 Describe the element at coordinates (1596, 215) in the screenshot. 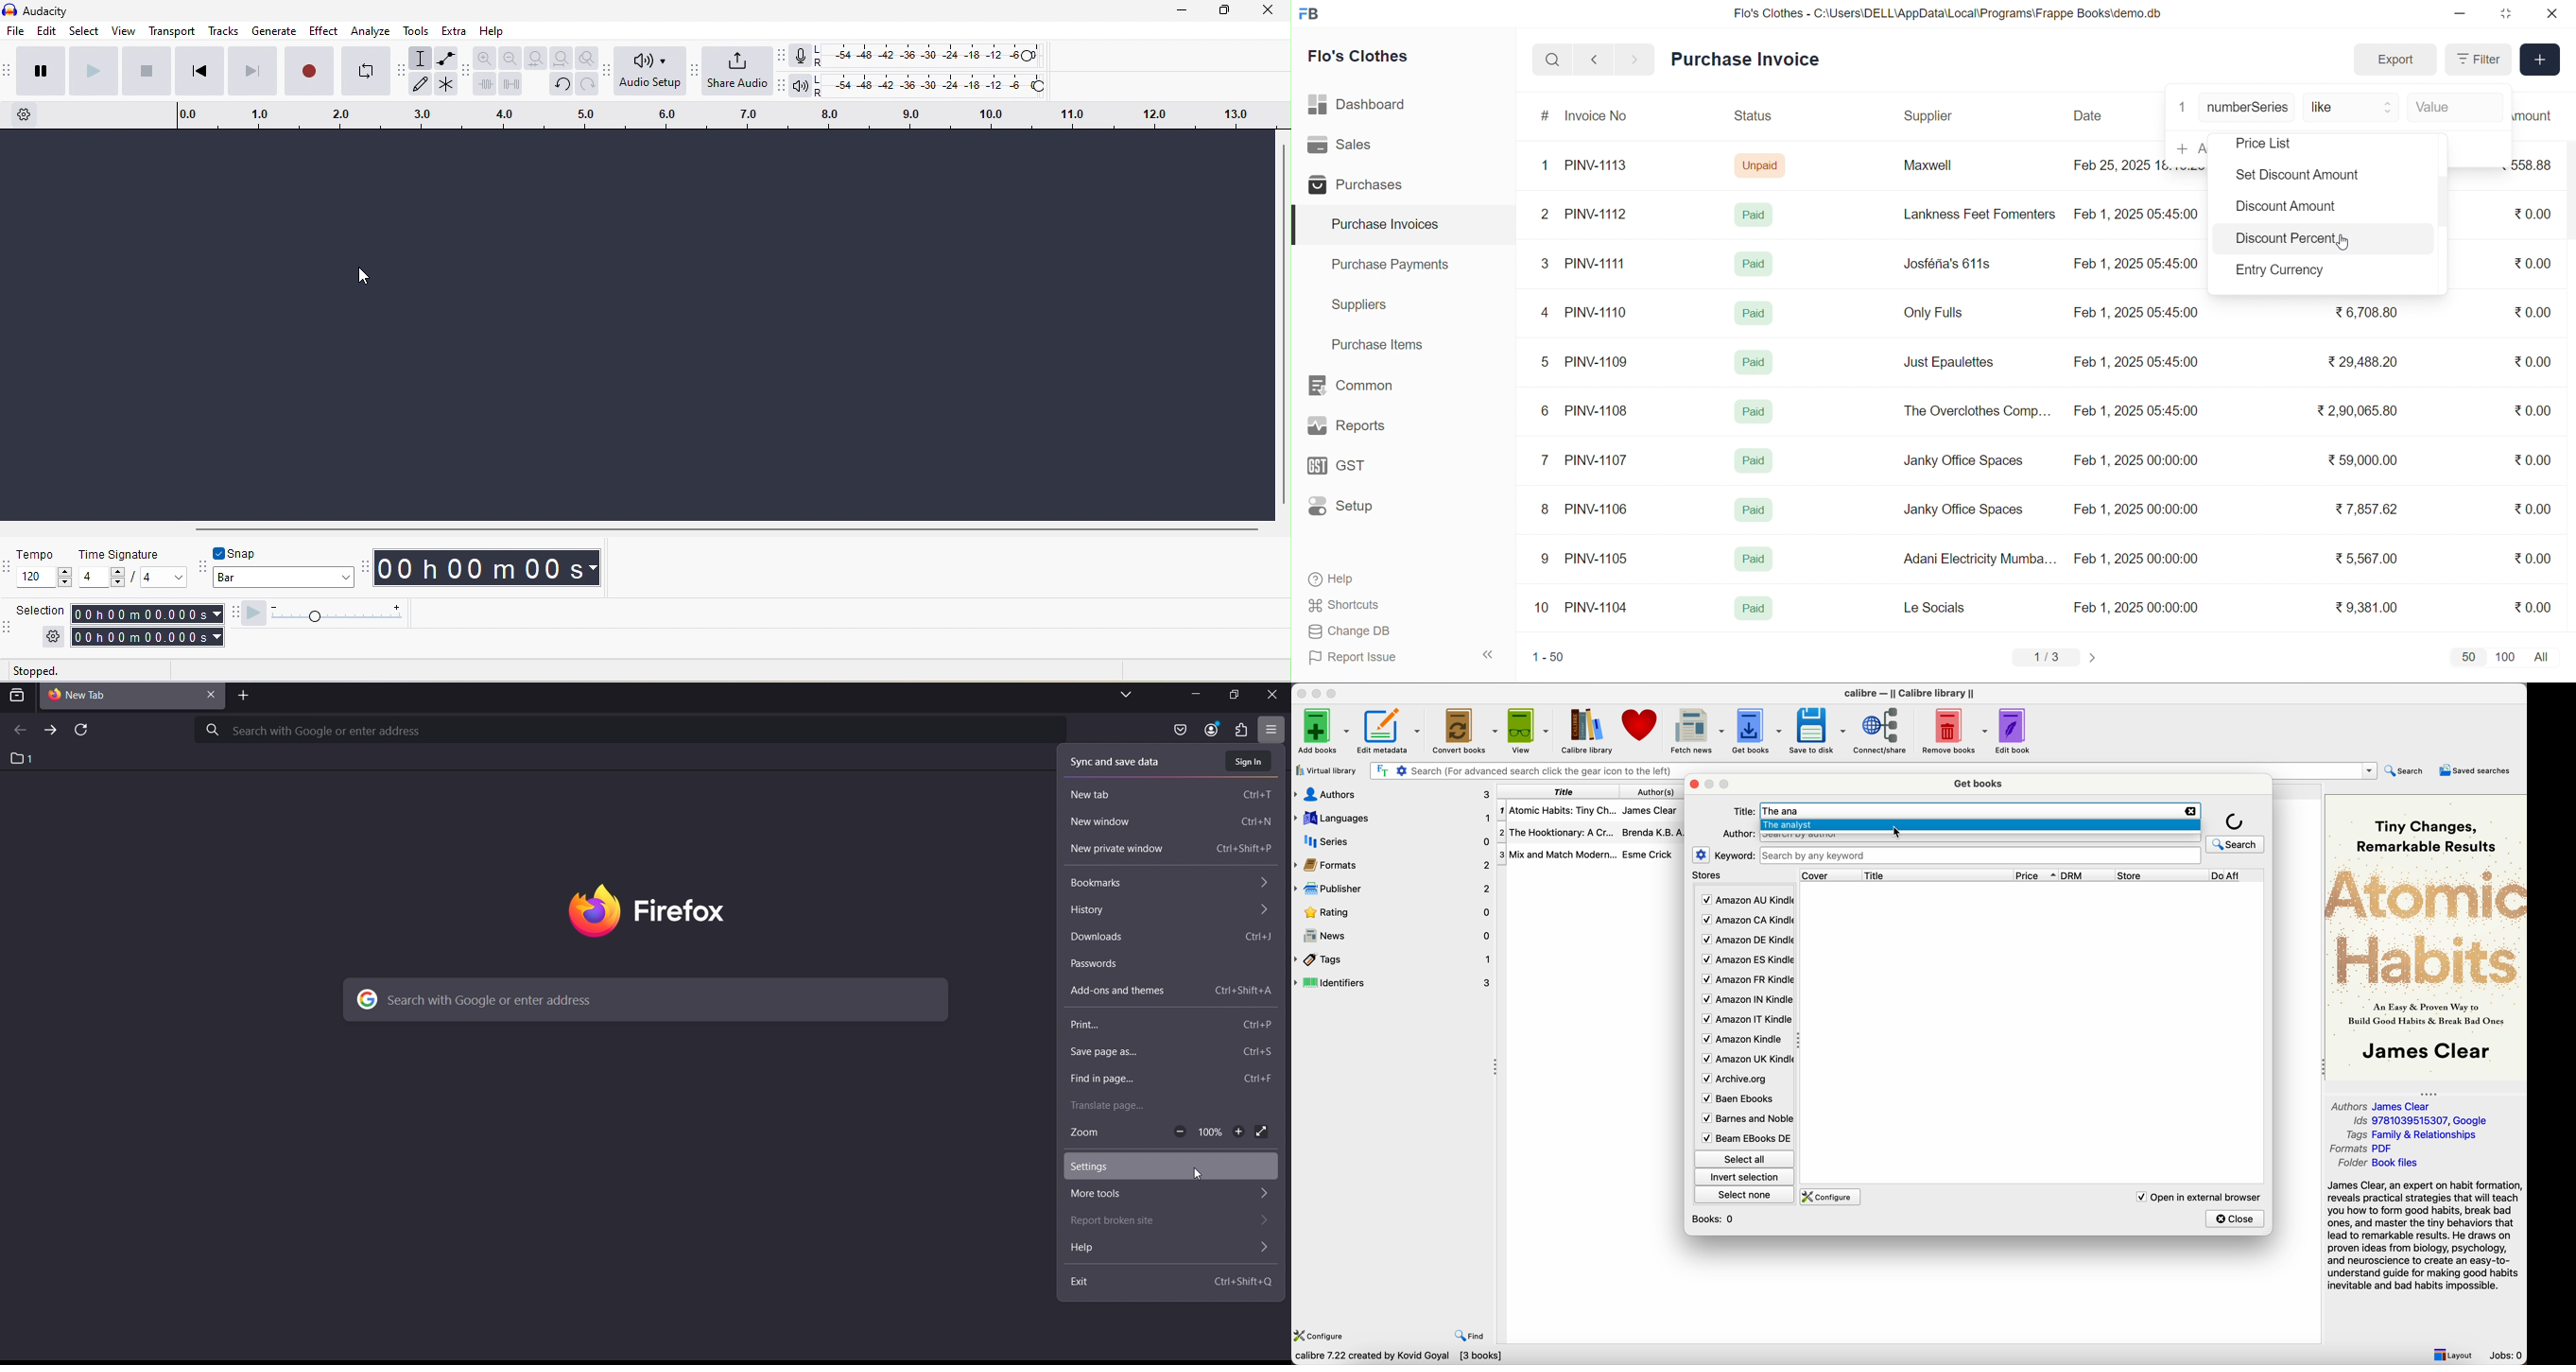

I see `PINV-1112` at that location.